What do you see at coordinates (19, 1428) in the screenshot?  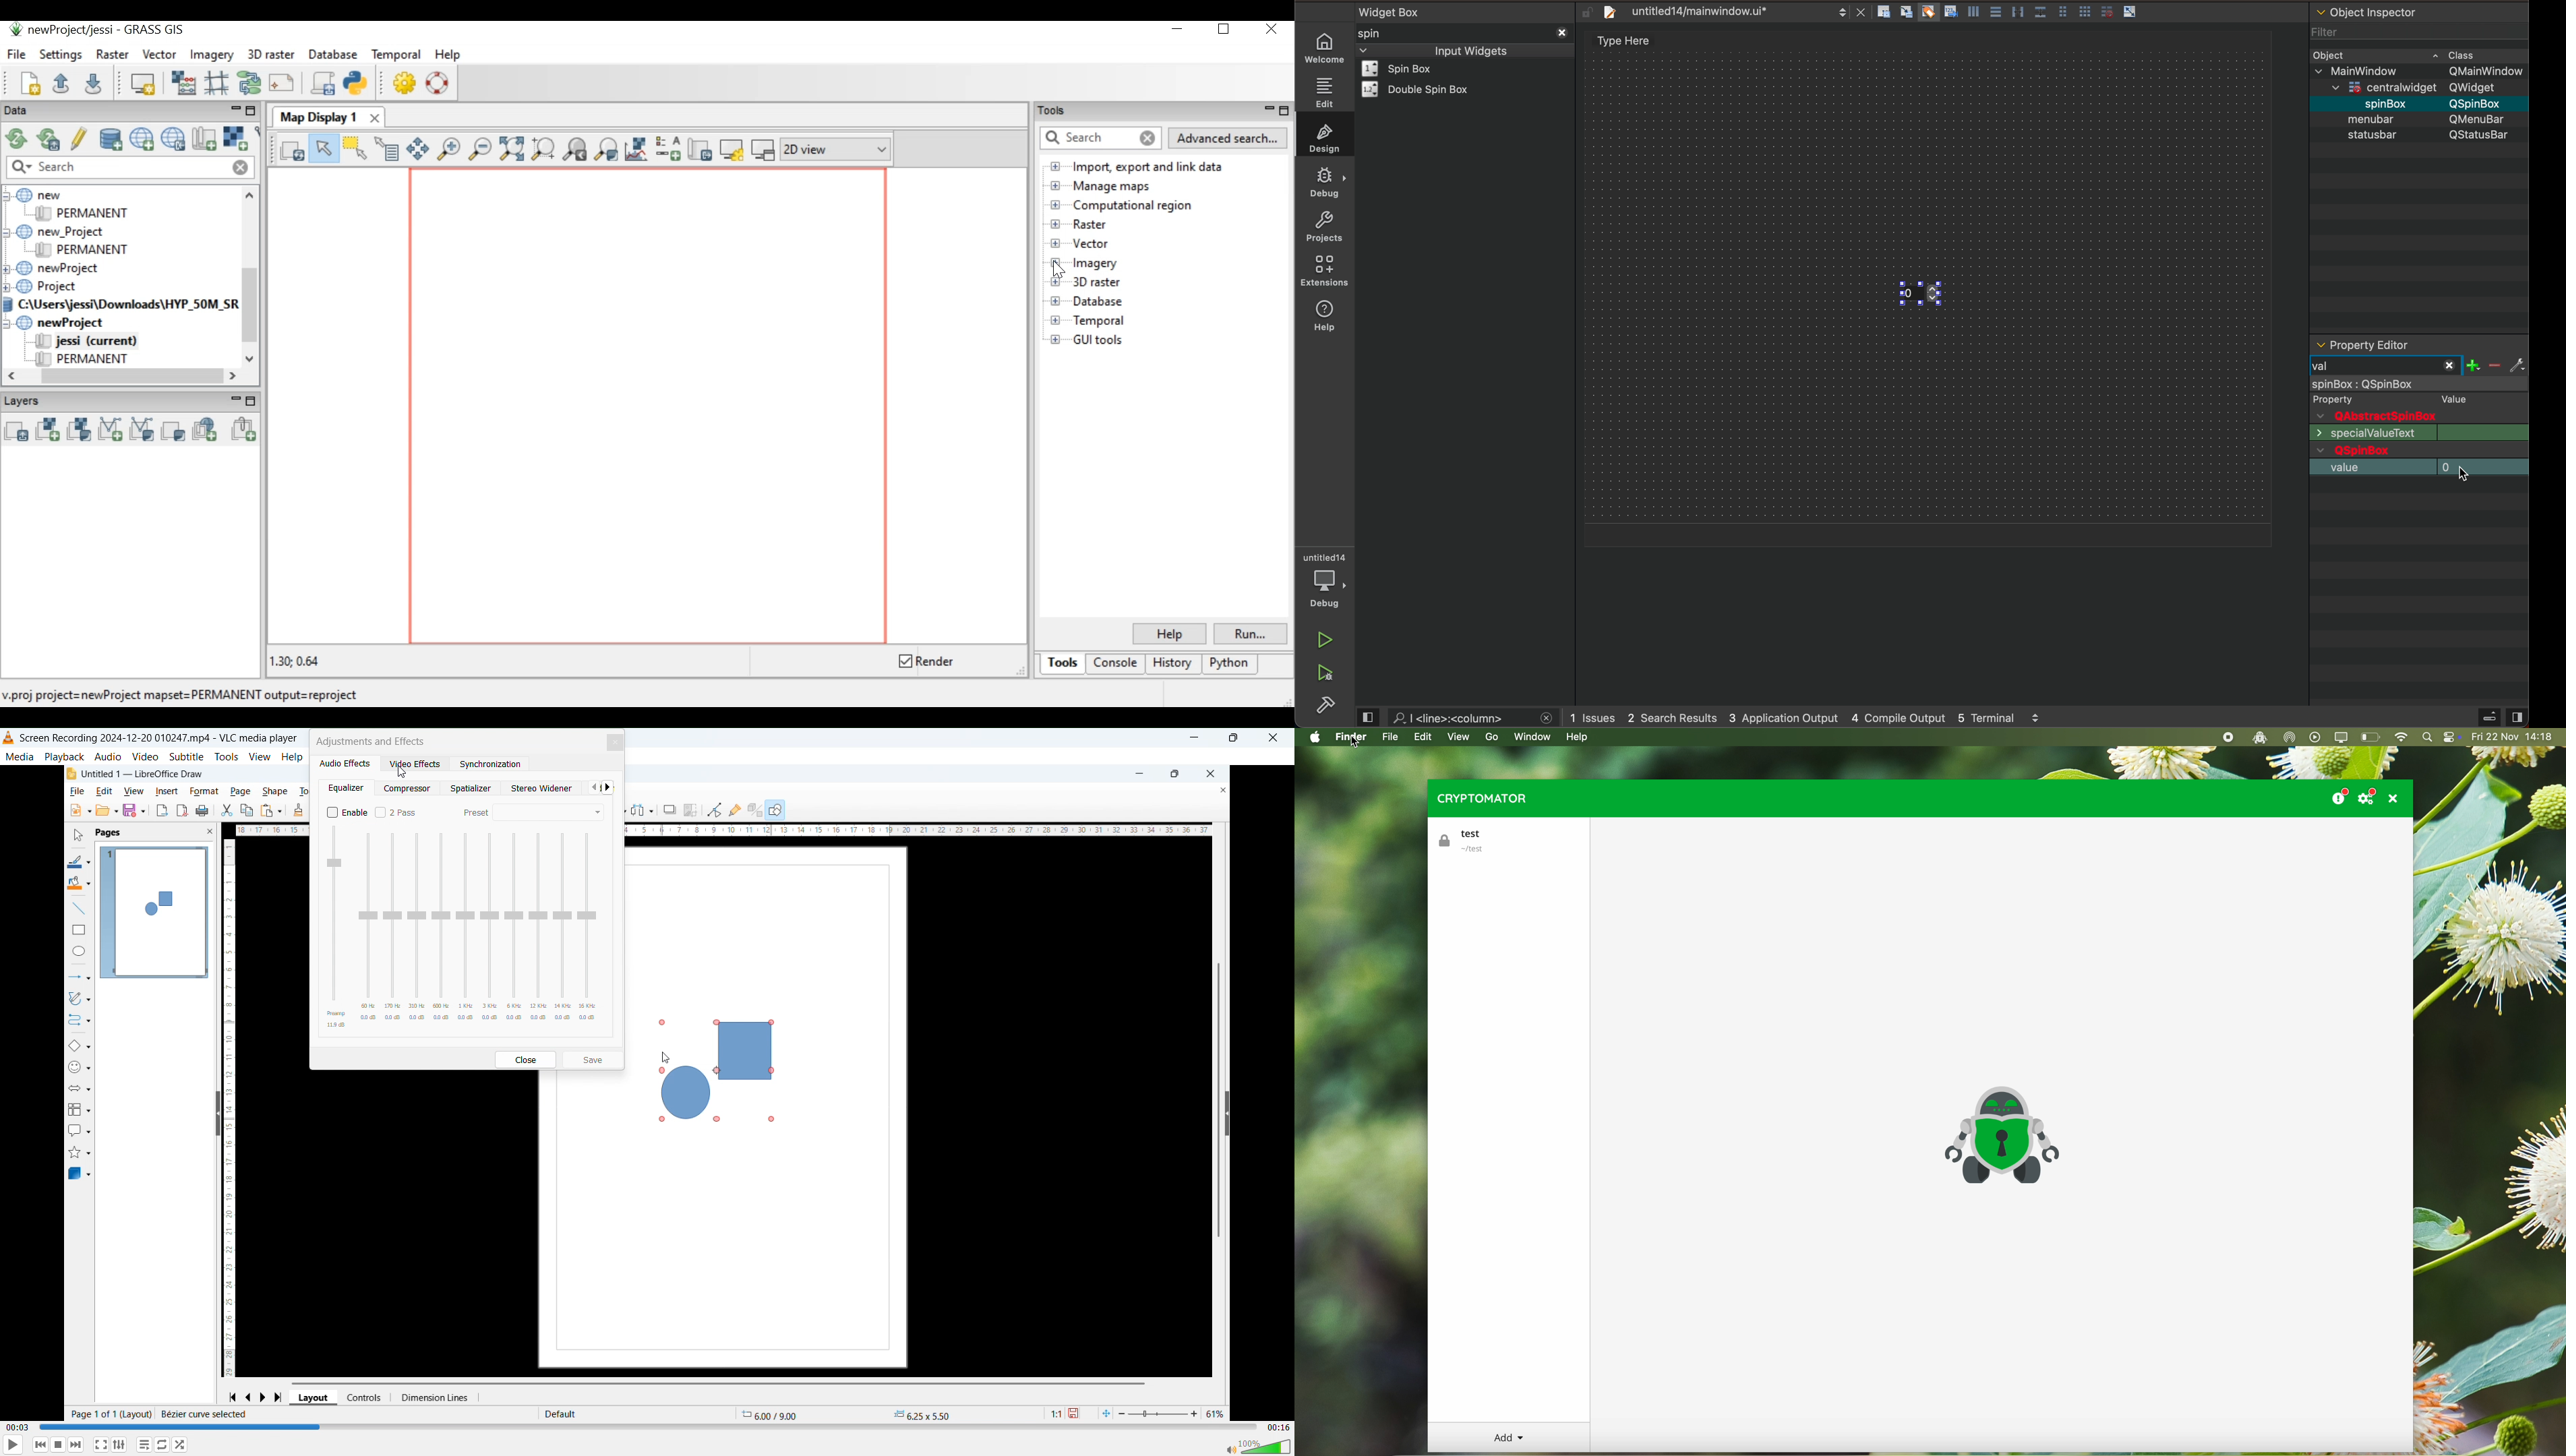 I see `Time elapsed` at bounding box center [19, 1428].